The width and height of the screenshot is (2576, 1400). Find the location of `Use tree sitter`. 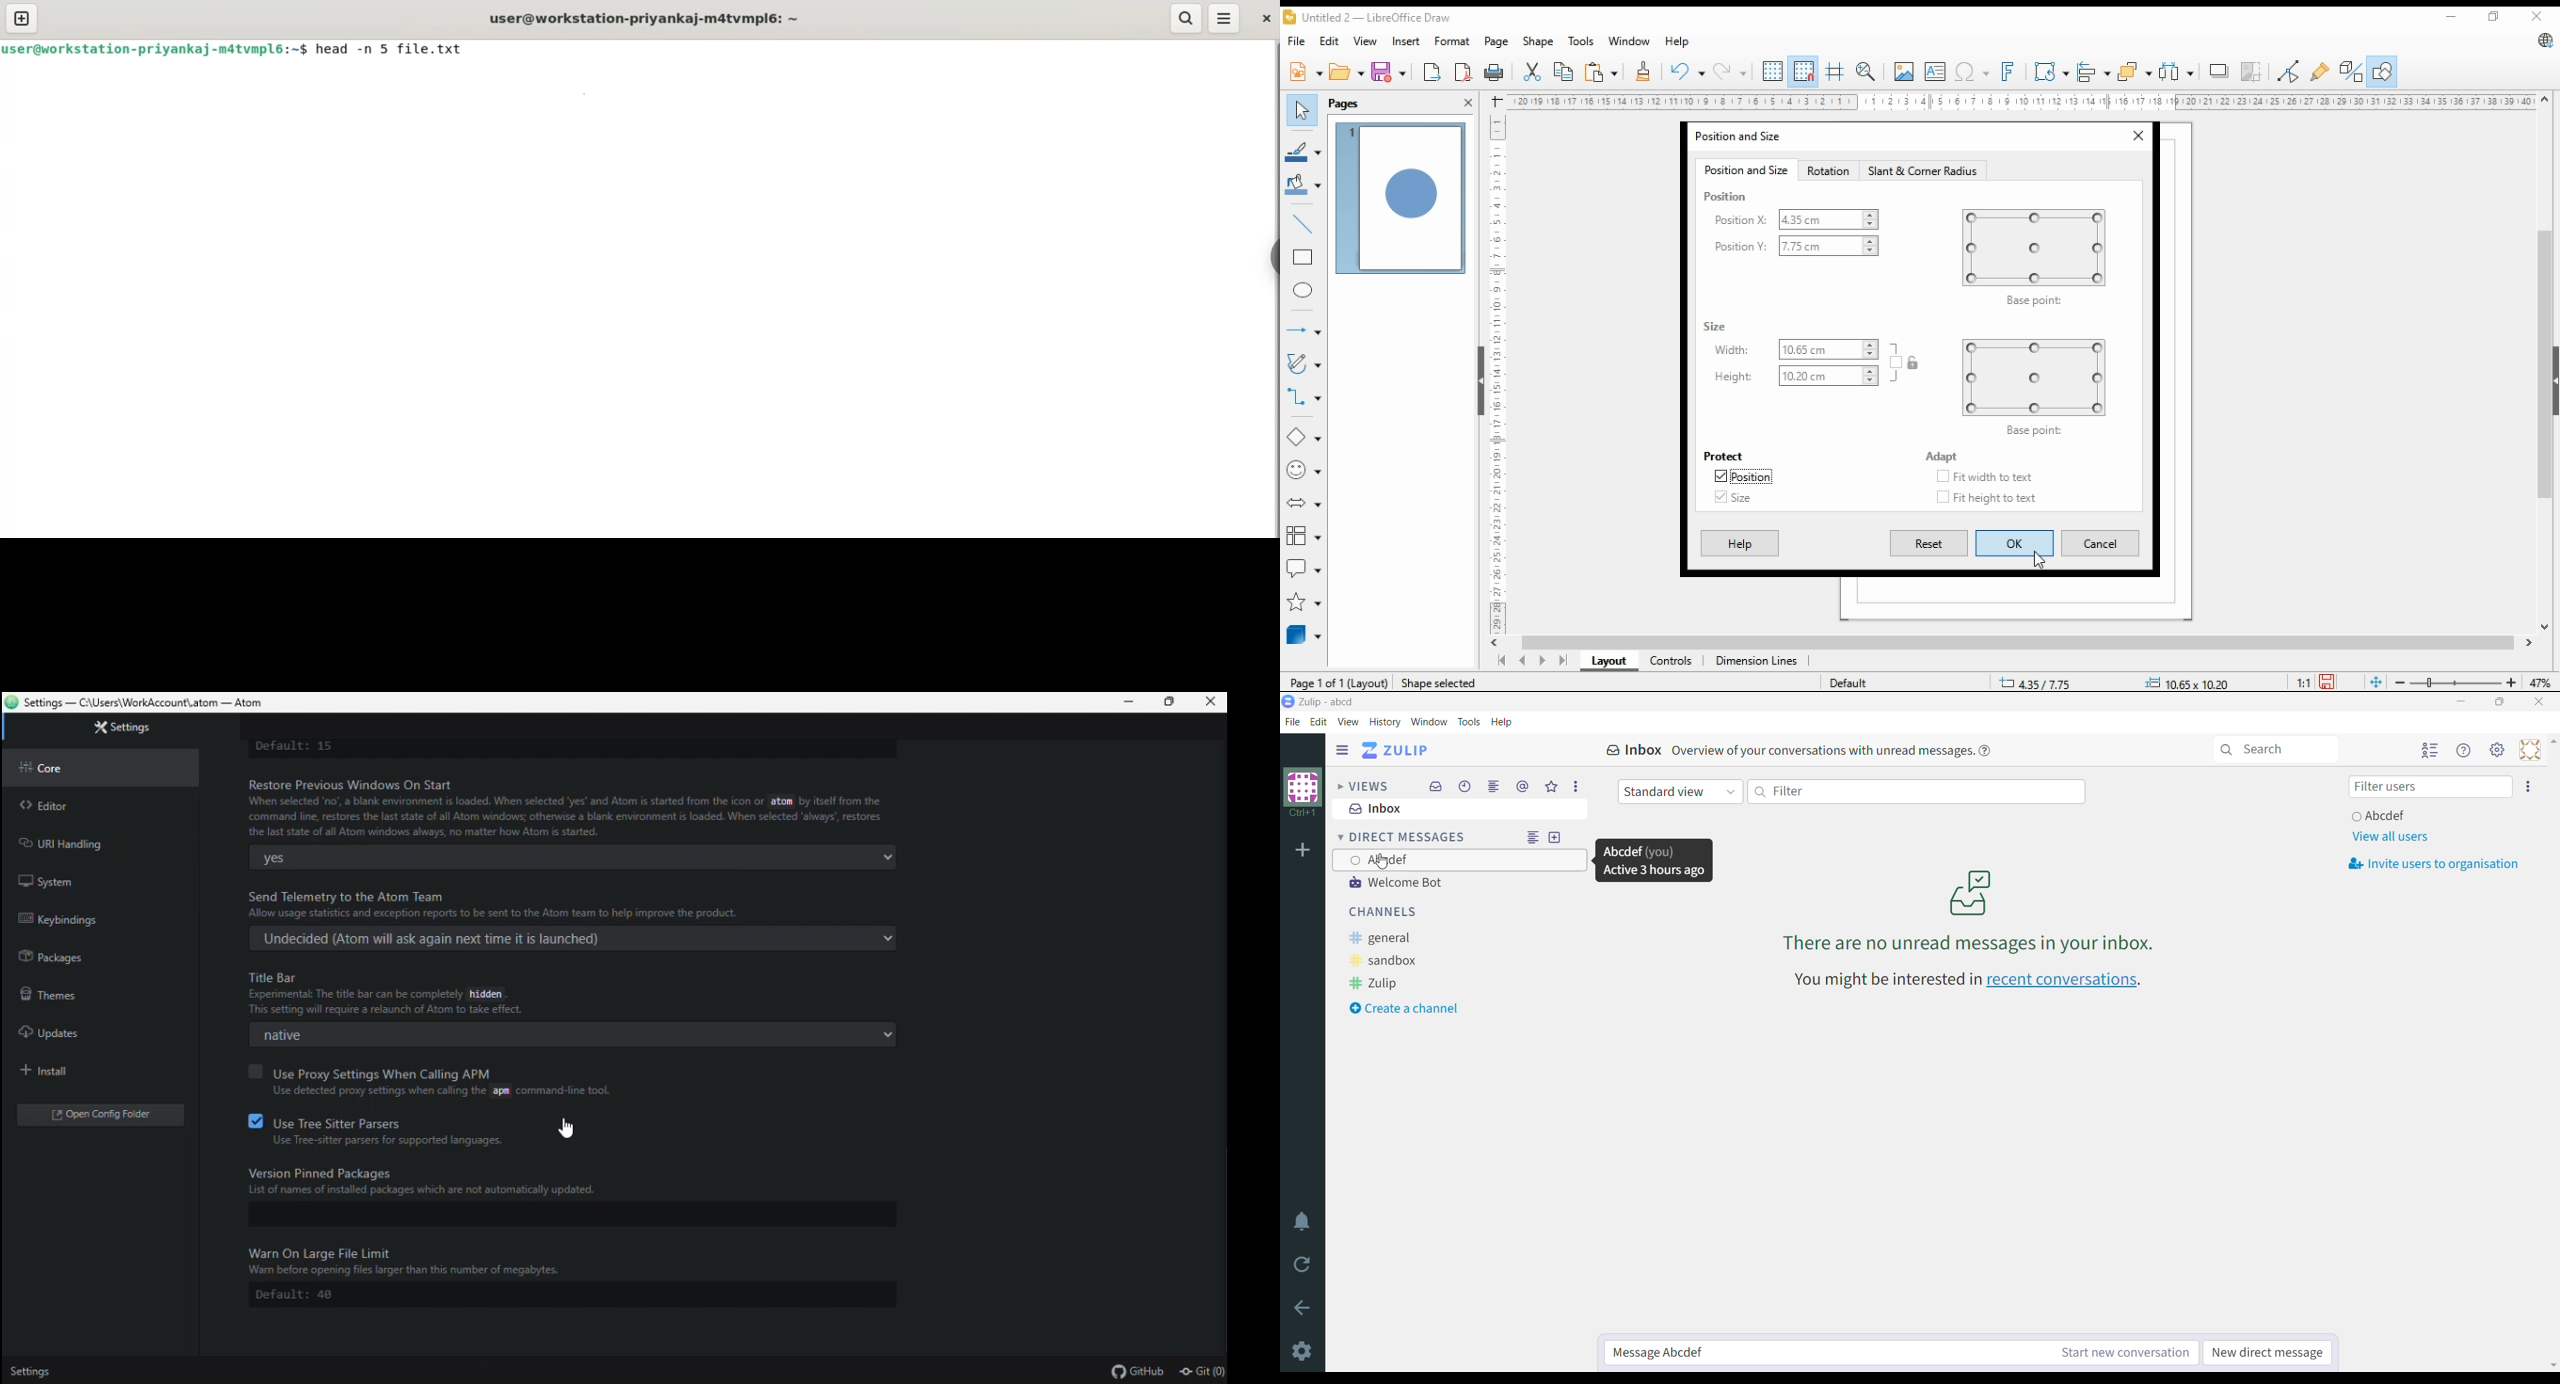

Use tree sitter is located at coordinates (426, 1129).